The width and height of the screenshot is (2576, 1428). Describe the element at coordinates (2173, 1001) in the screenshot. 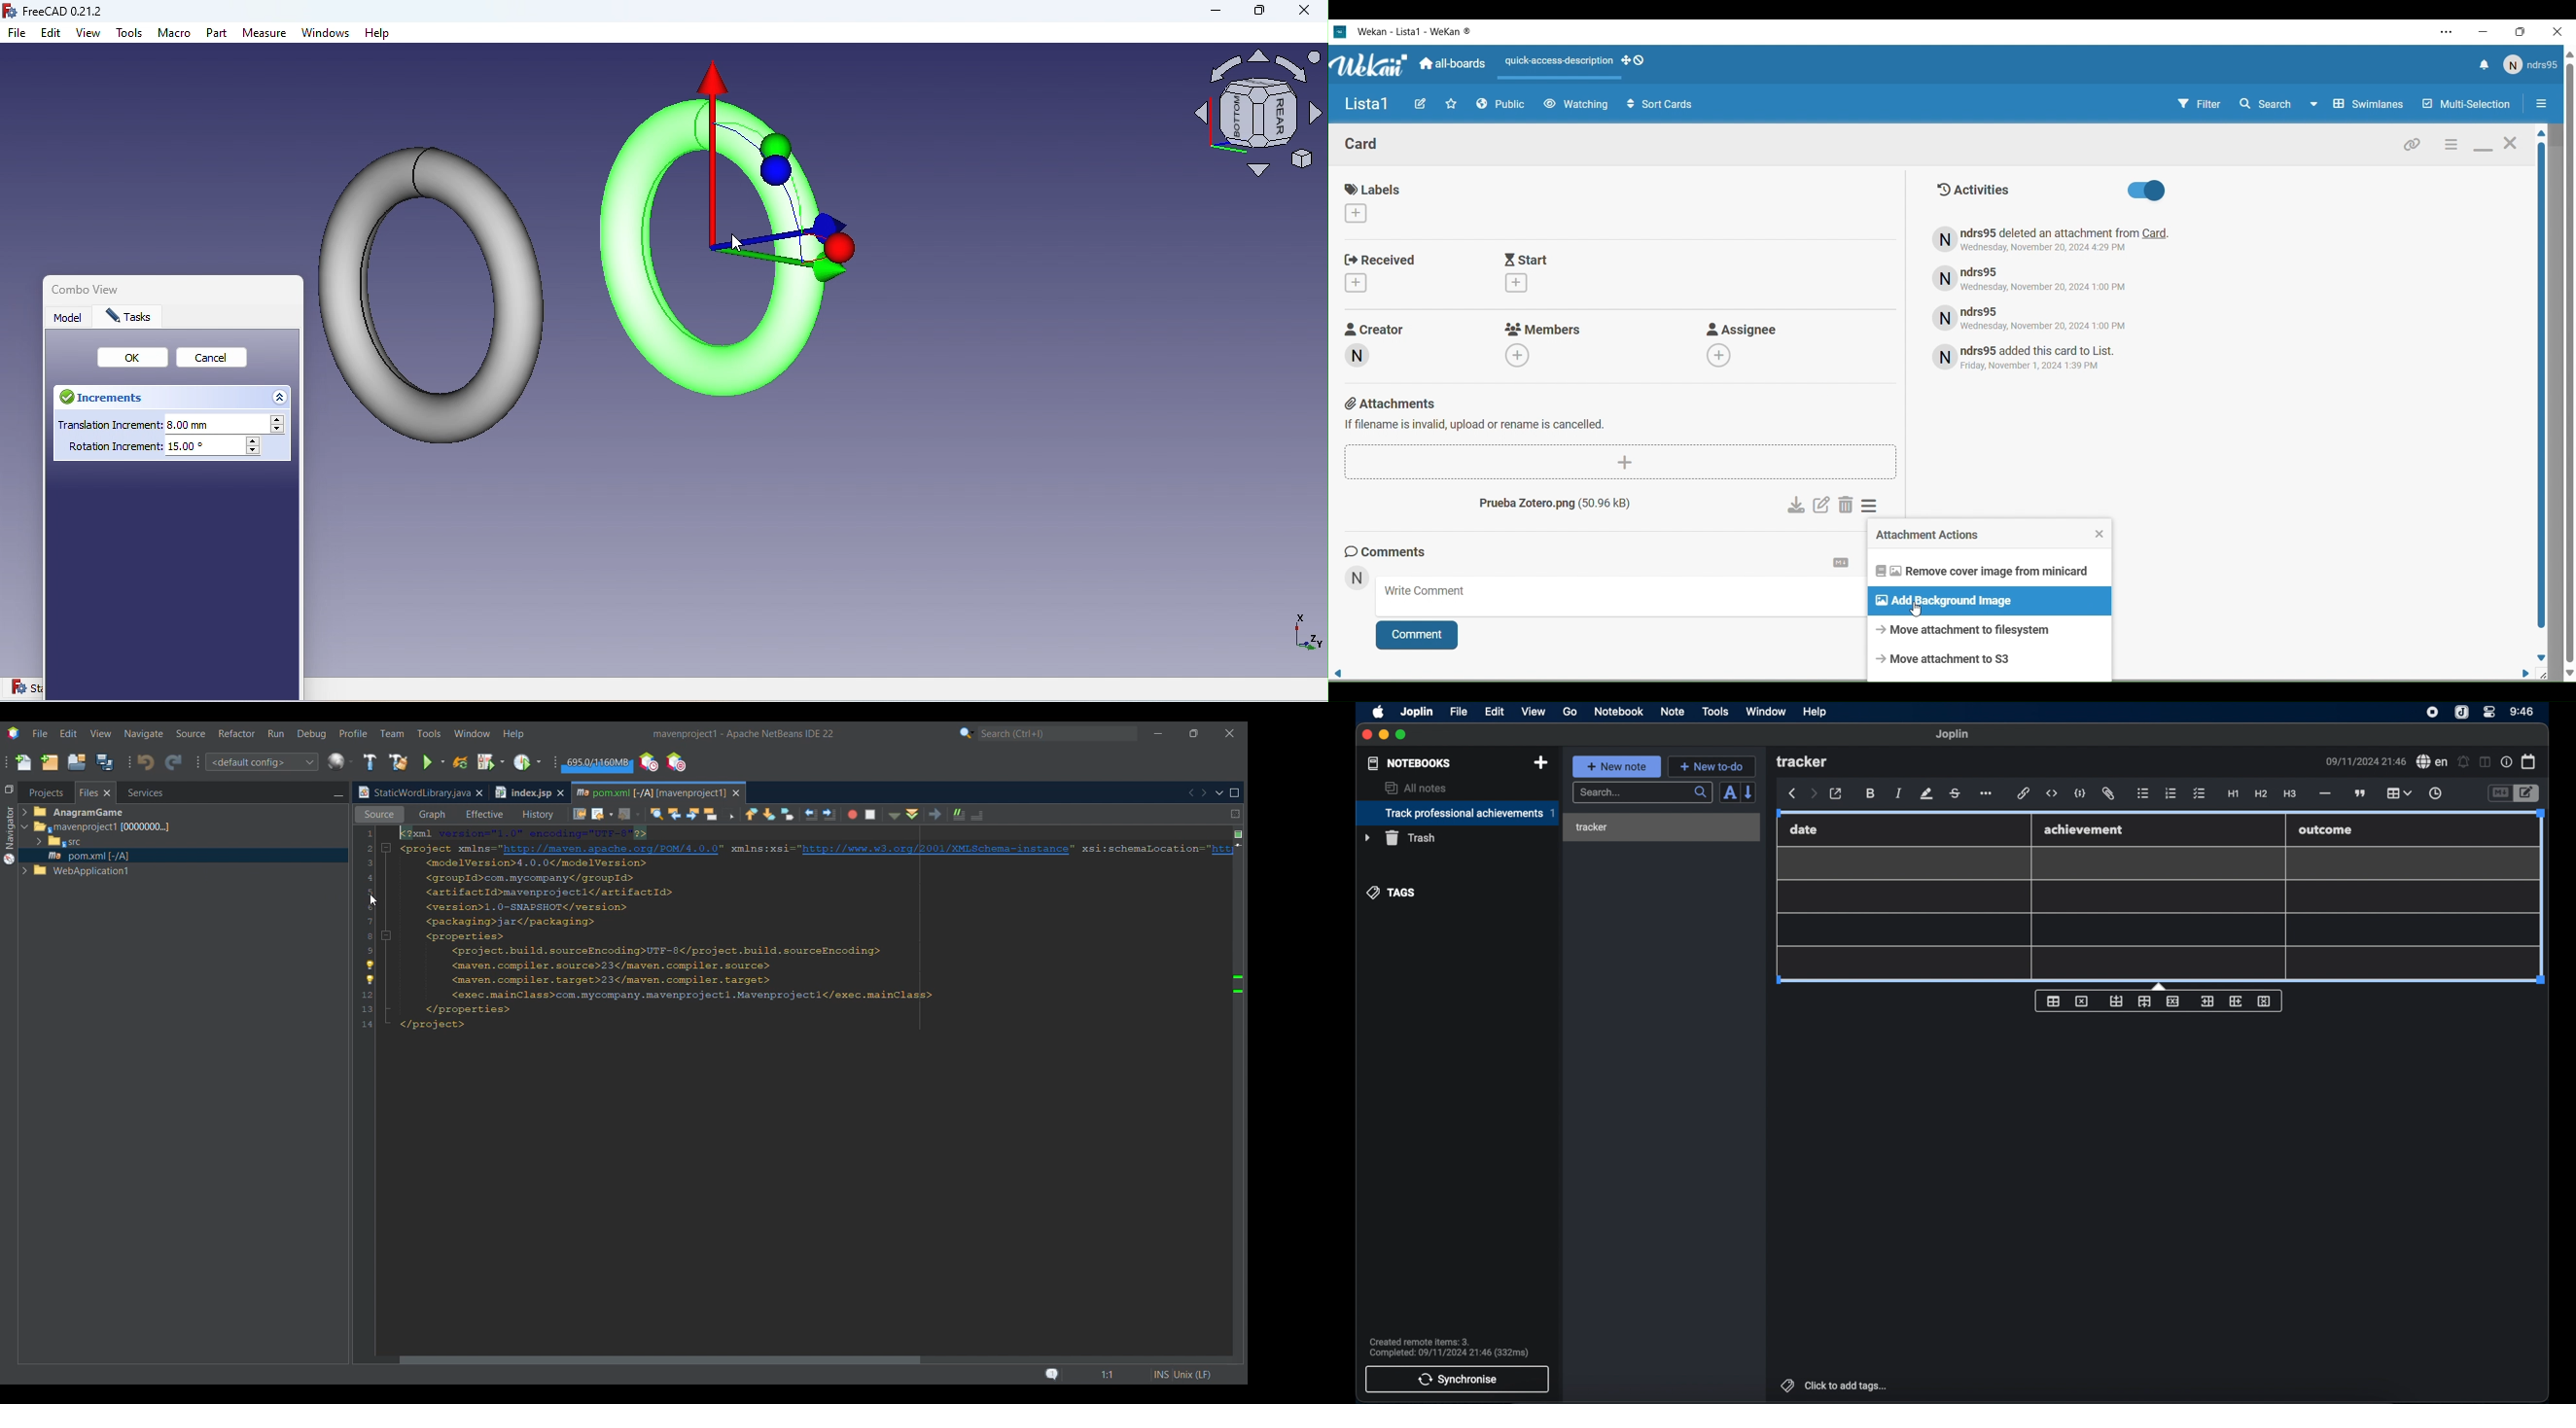

I see `delete row` at that location.